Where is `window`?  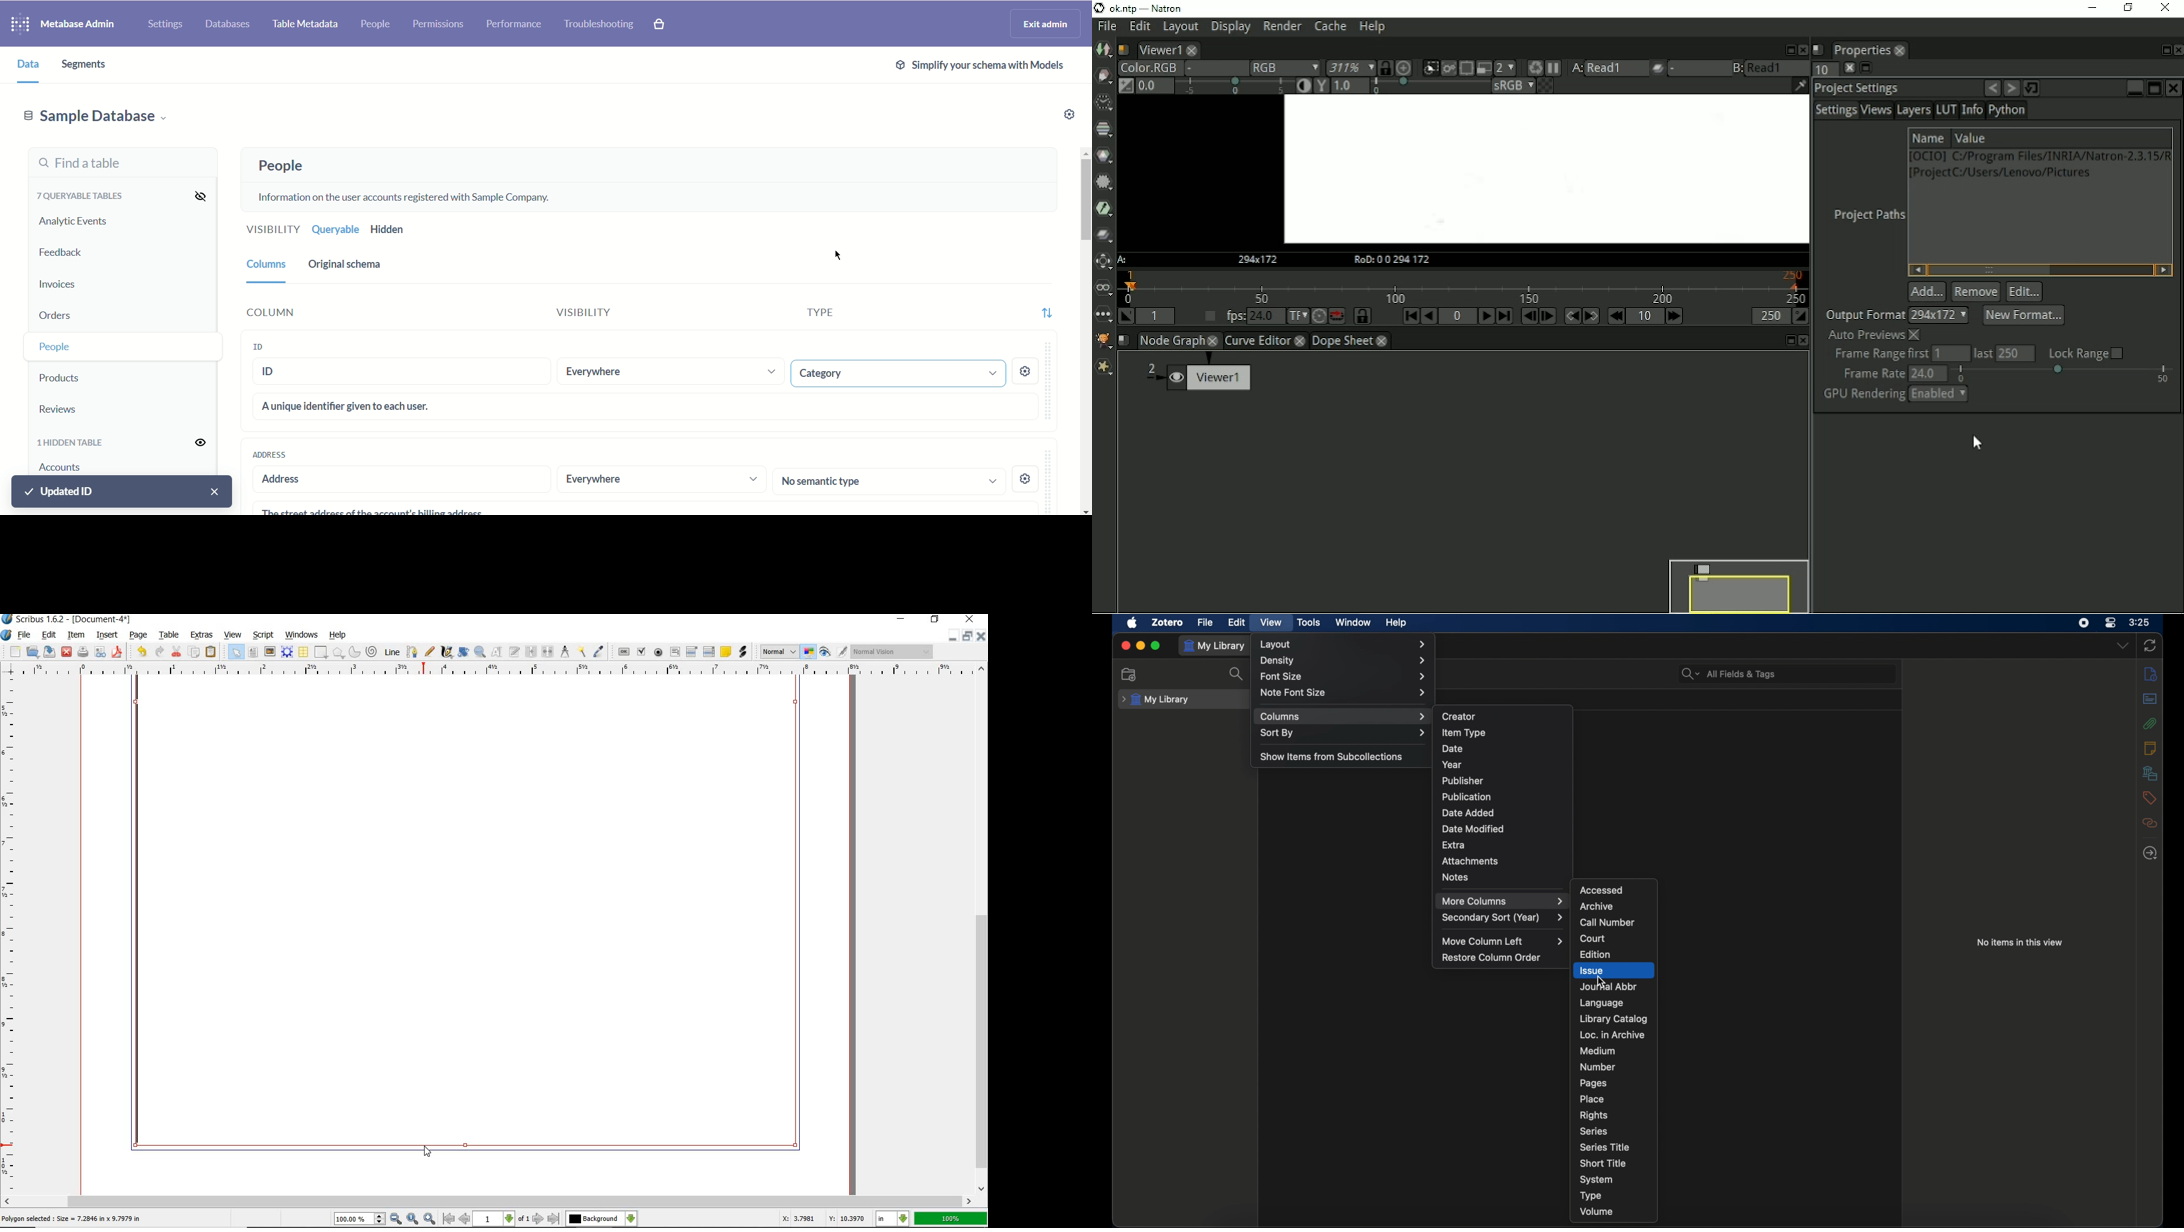
window is located at coordinates (1352, 621).